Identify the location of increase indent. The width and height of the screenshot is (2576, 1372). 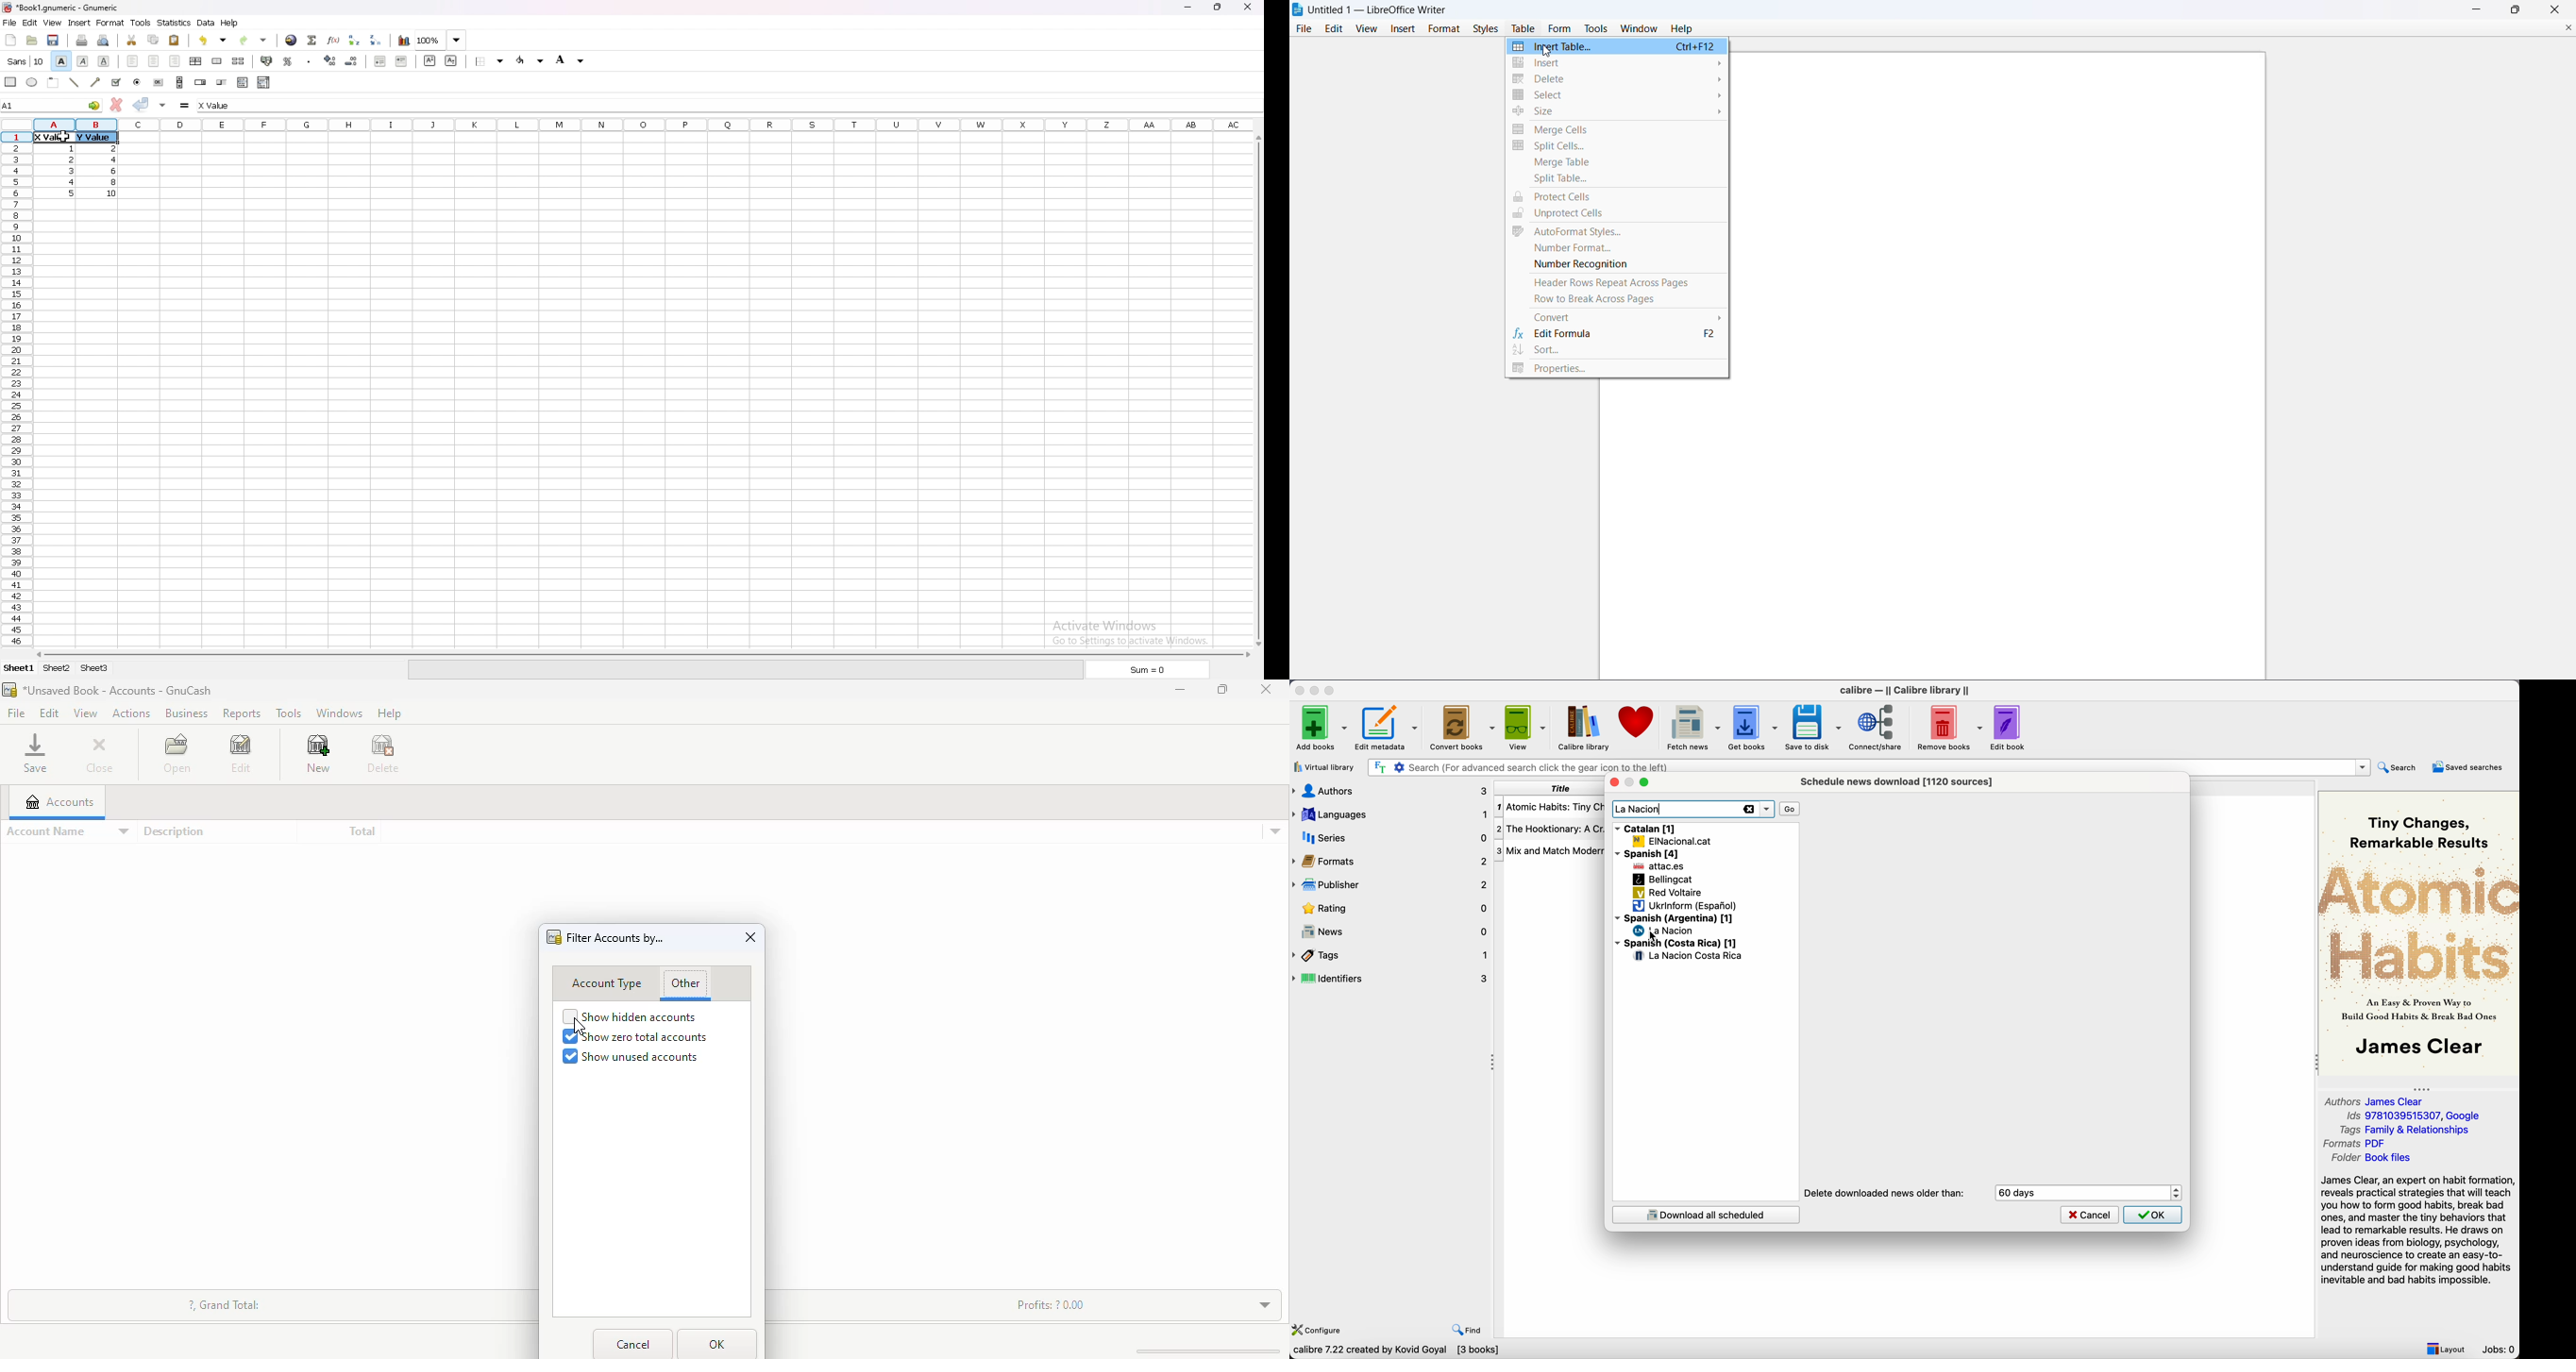
(402, 61).